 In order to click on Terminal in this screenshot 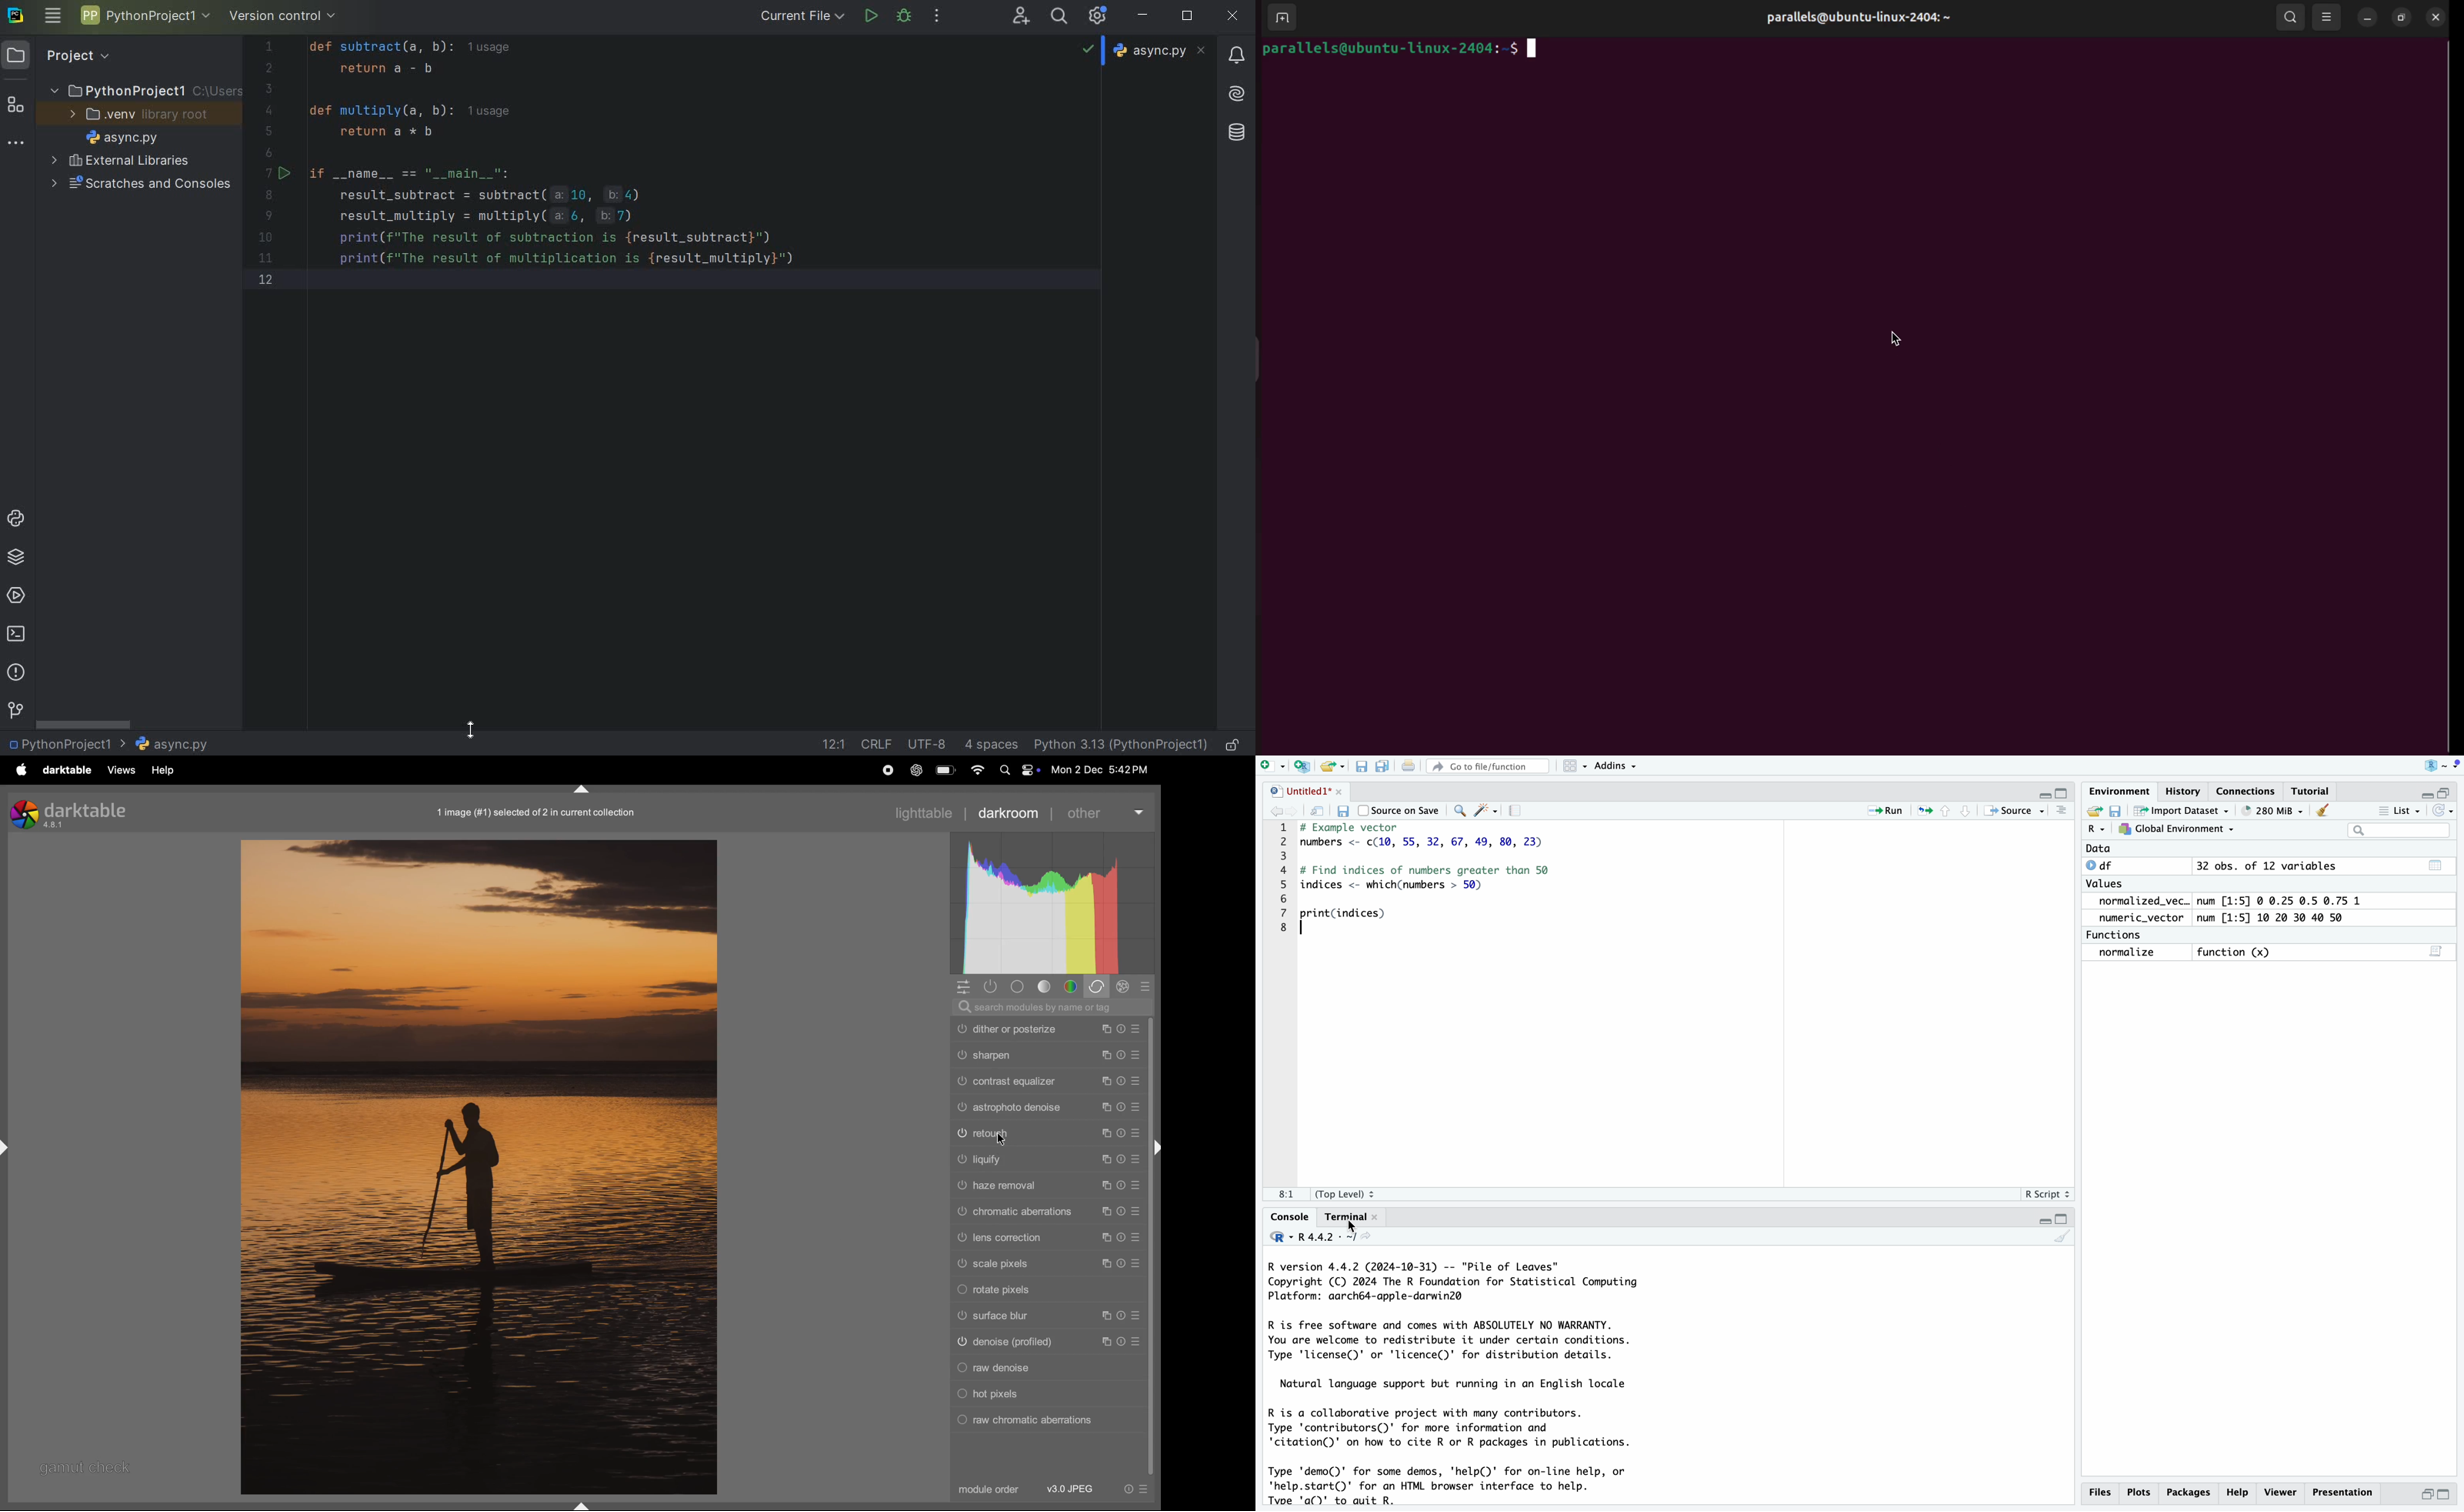, I will do `click(1349, 1218)`.